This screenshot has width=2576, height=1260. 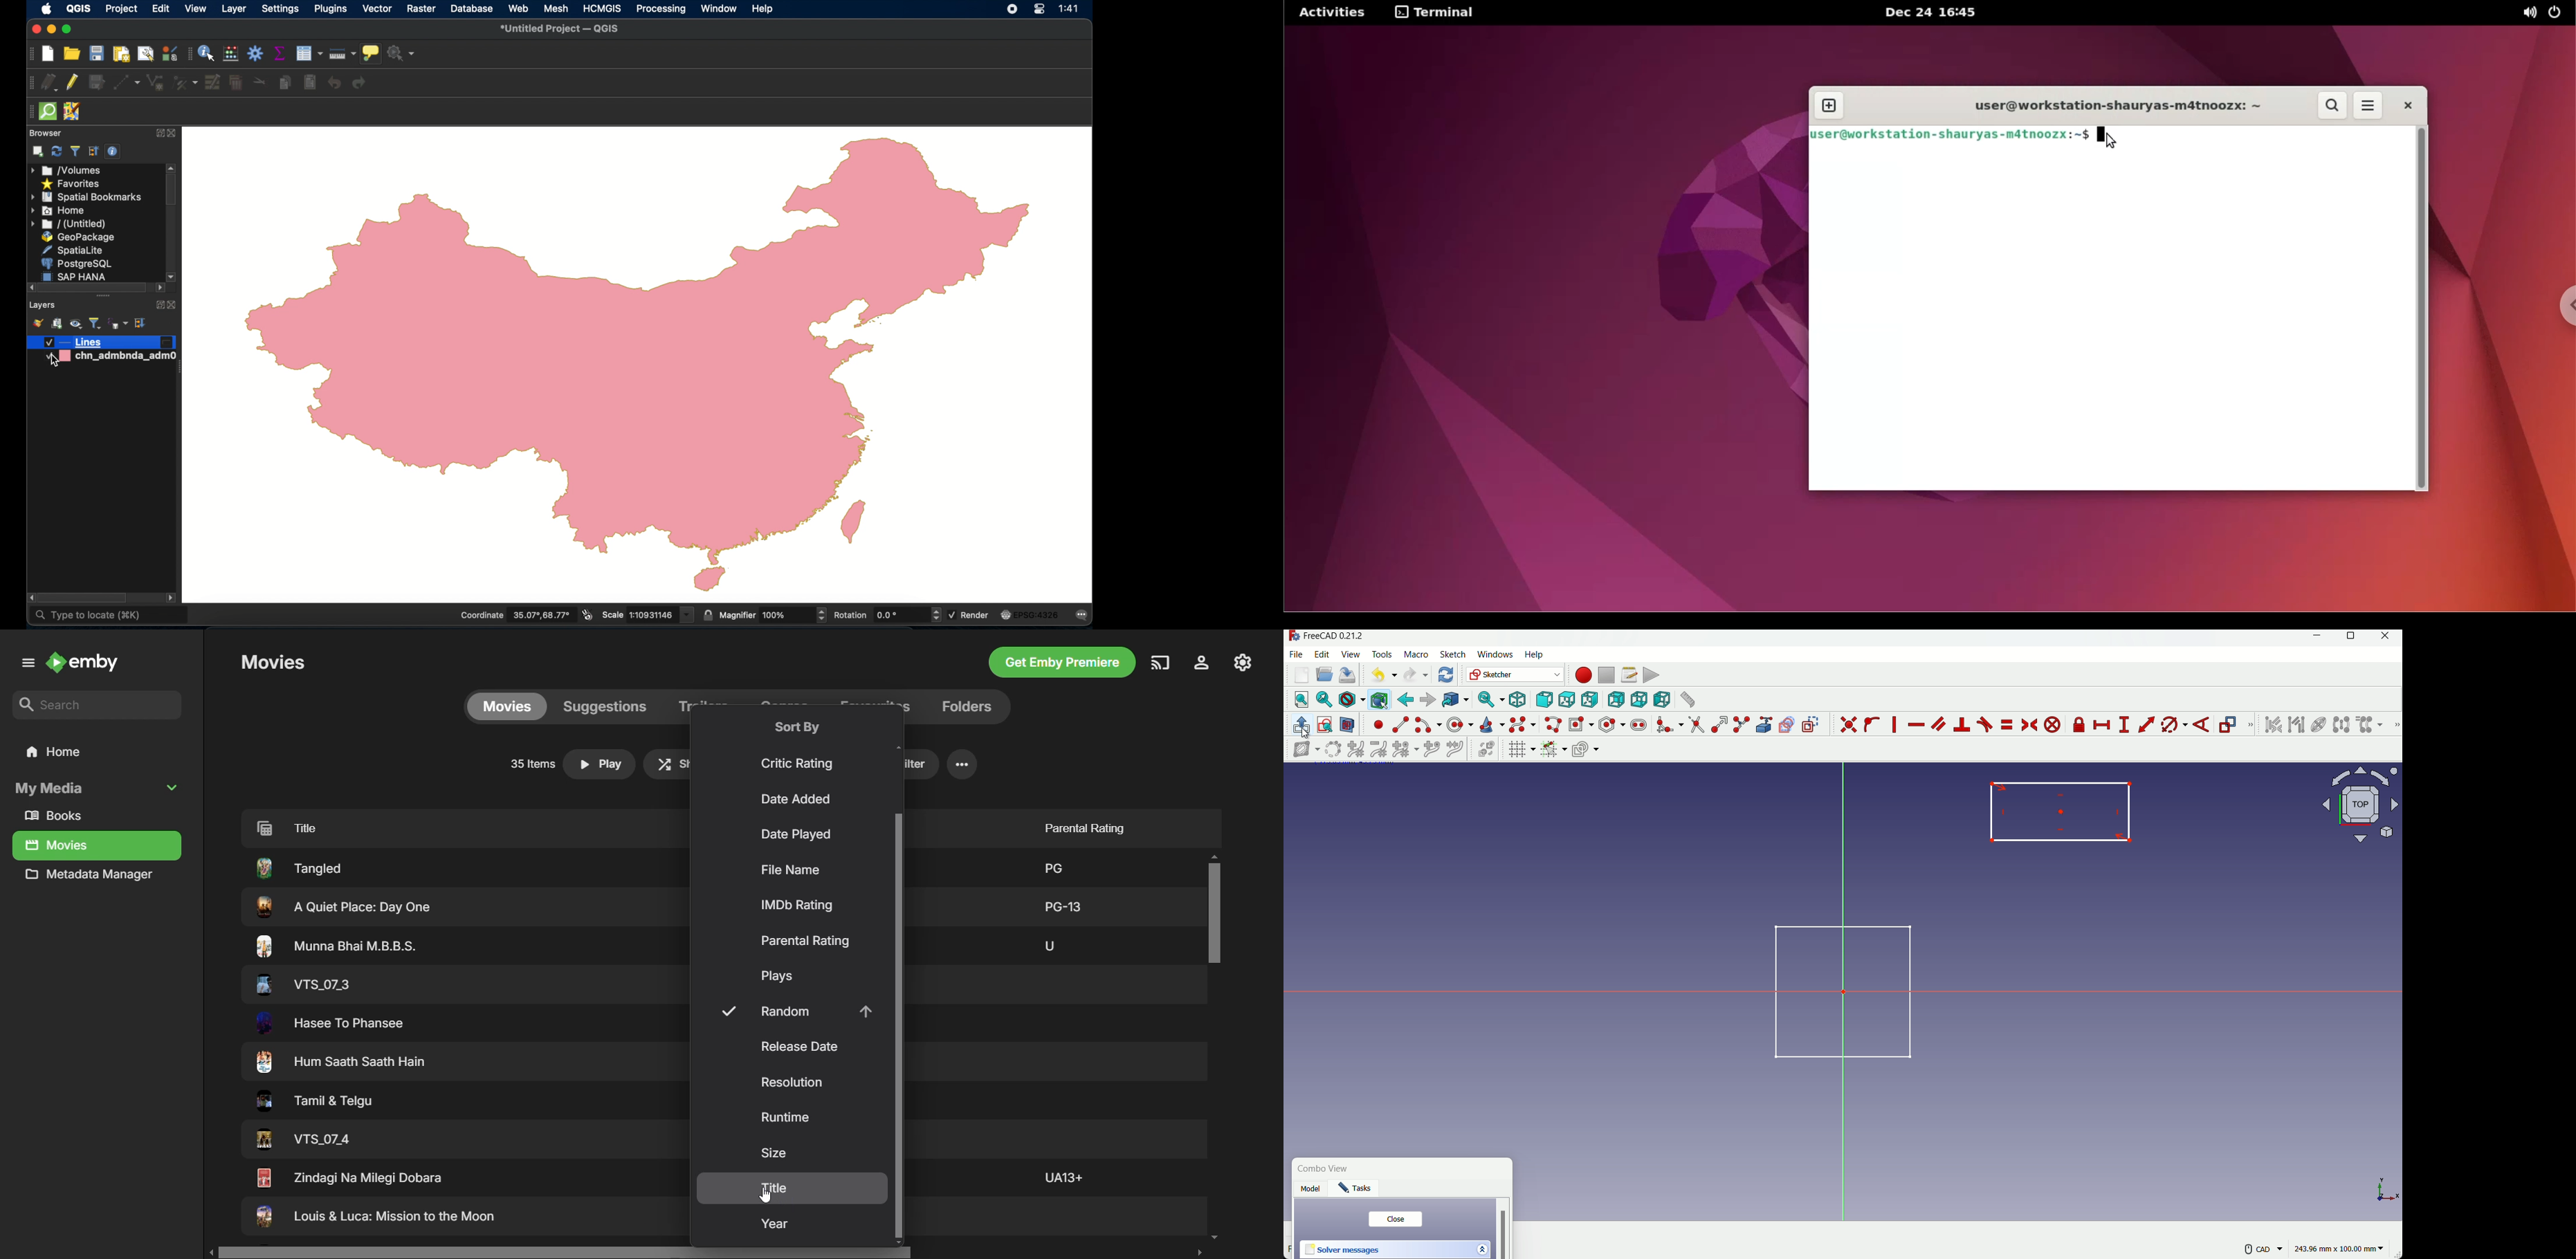 What do you see at coordinates (662, 9) in the screenshot?
I see `processing ` at bounding box center [662, 9].